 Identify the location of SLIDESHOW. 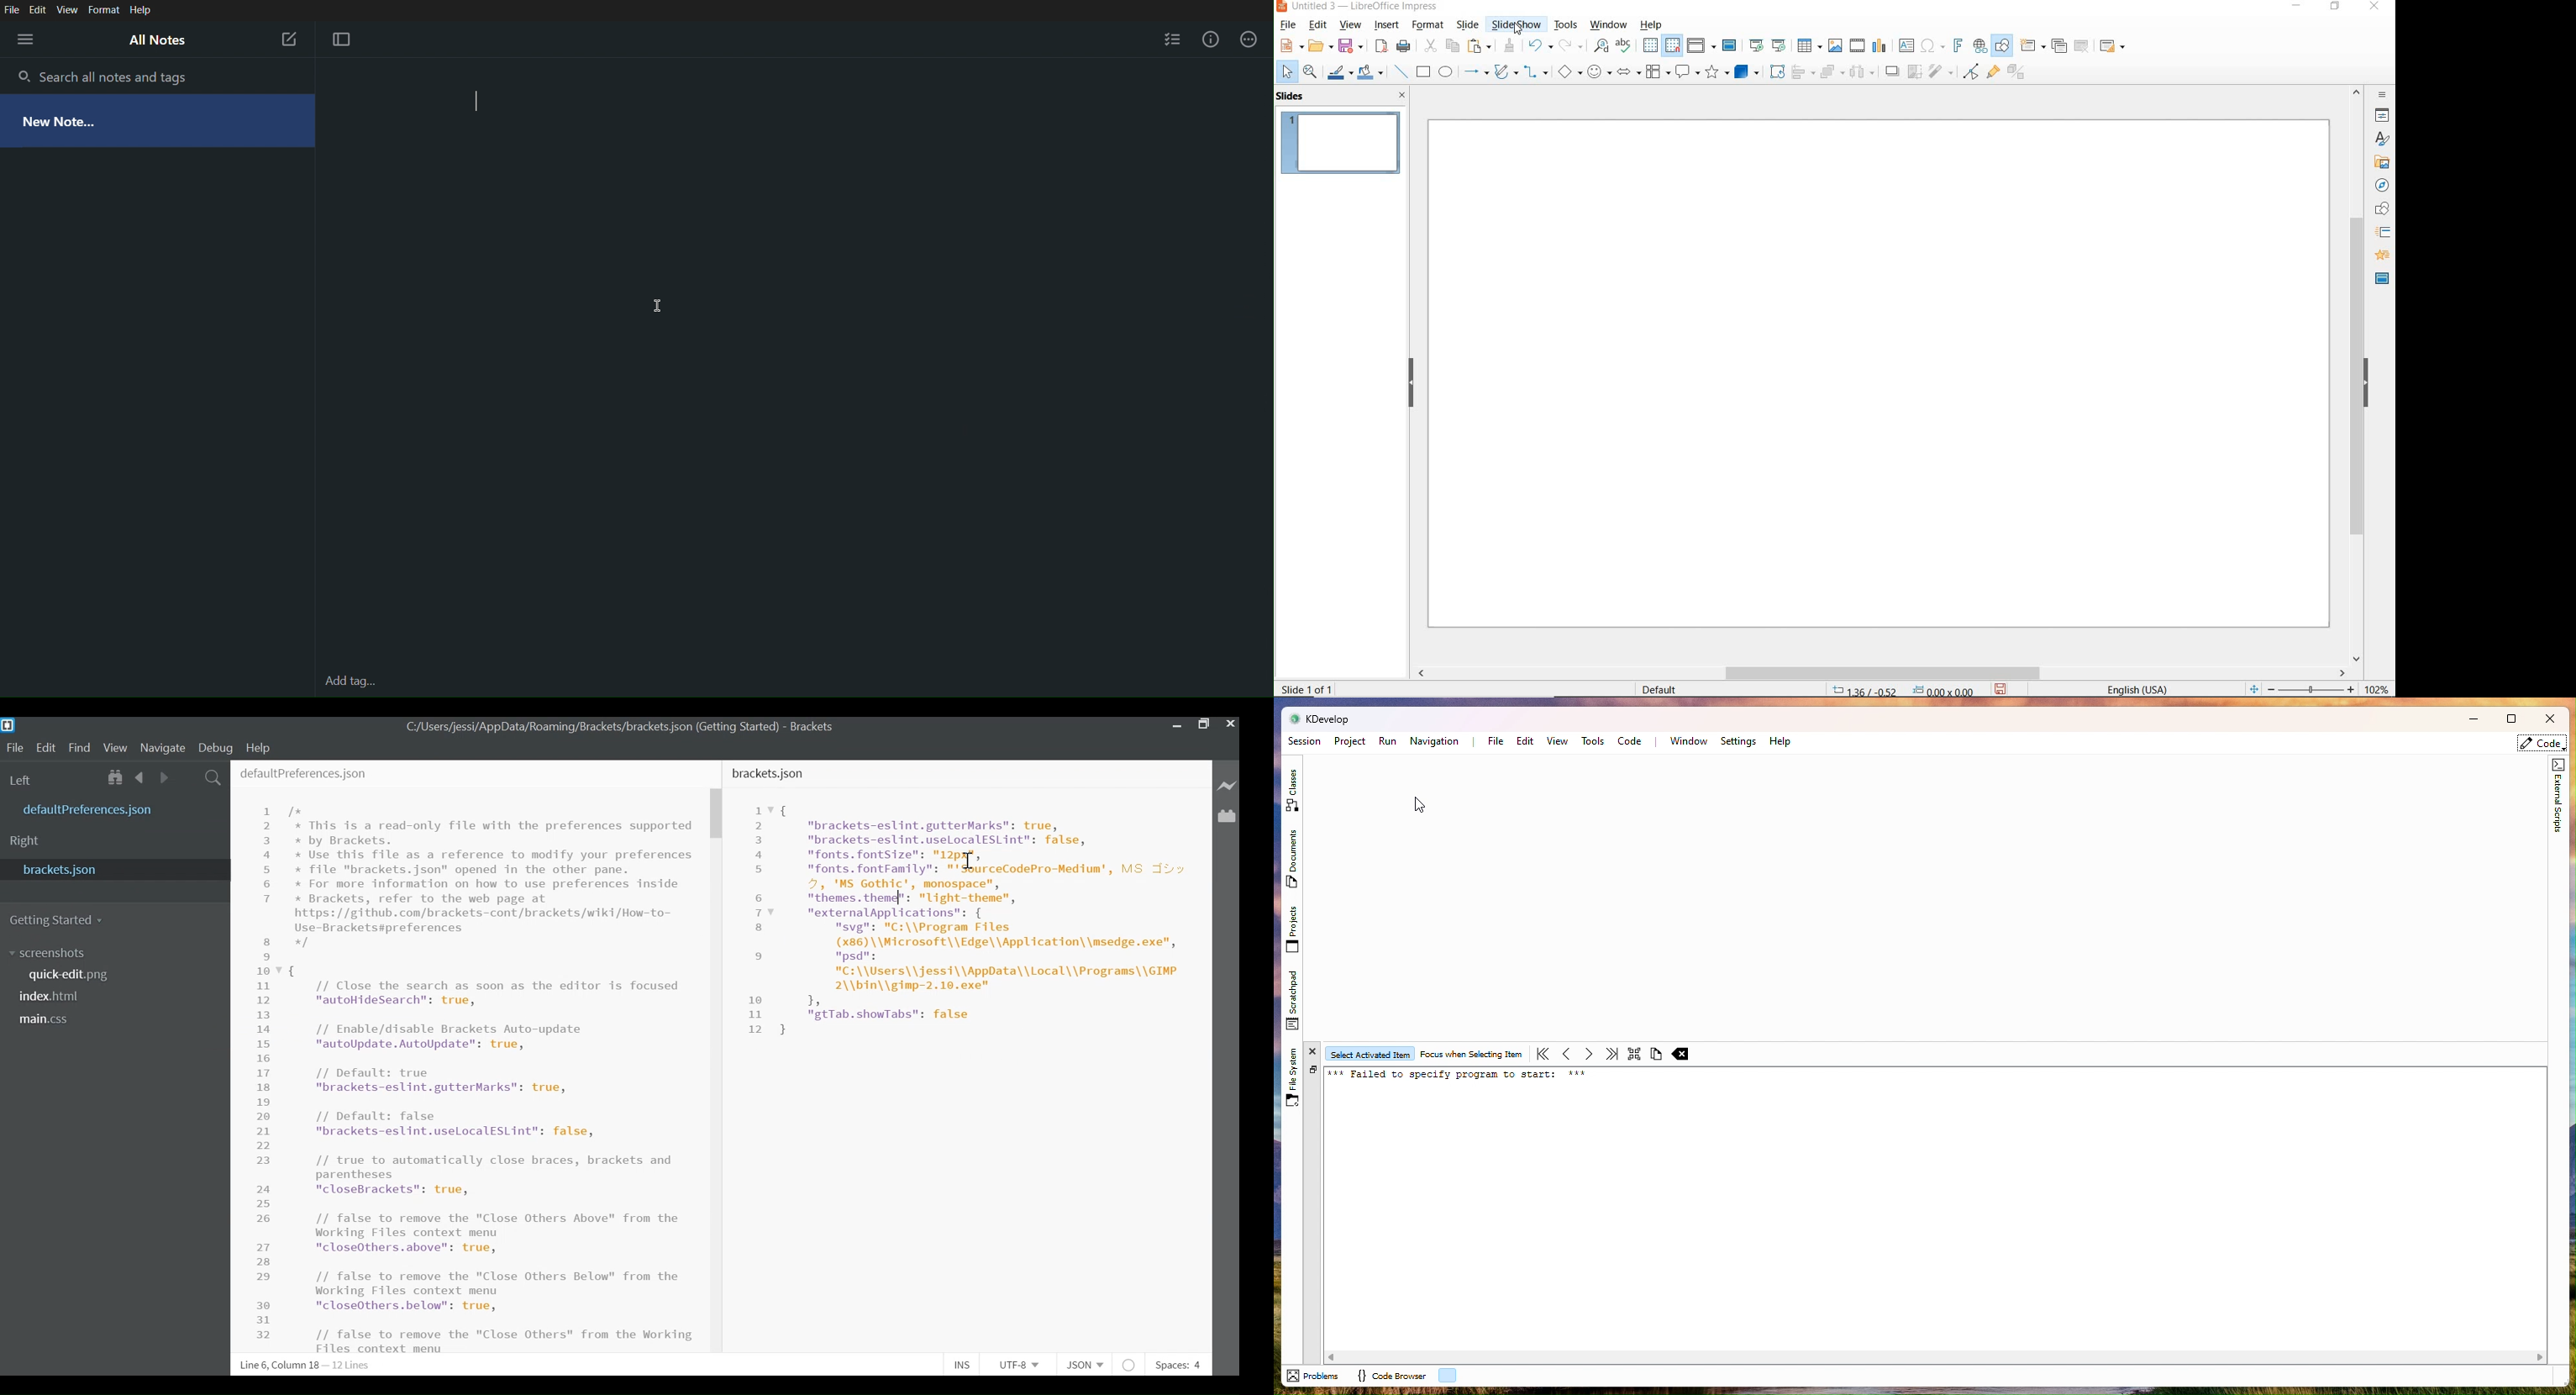
(1517, 25).